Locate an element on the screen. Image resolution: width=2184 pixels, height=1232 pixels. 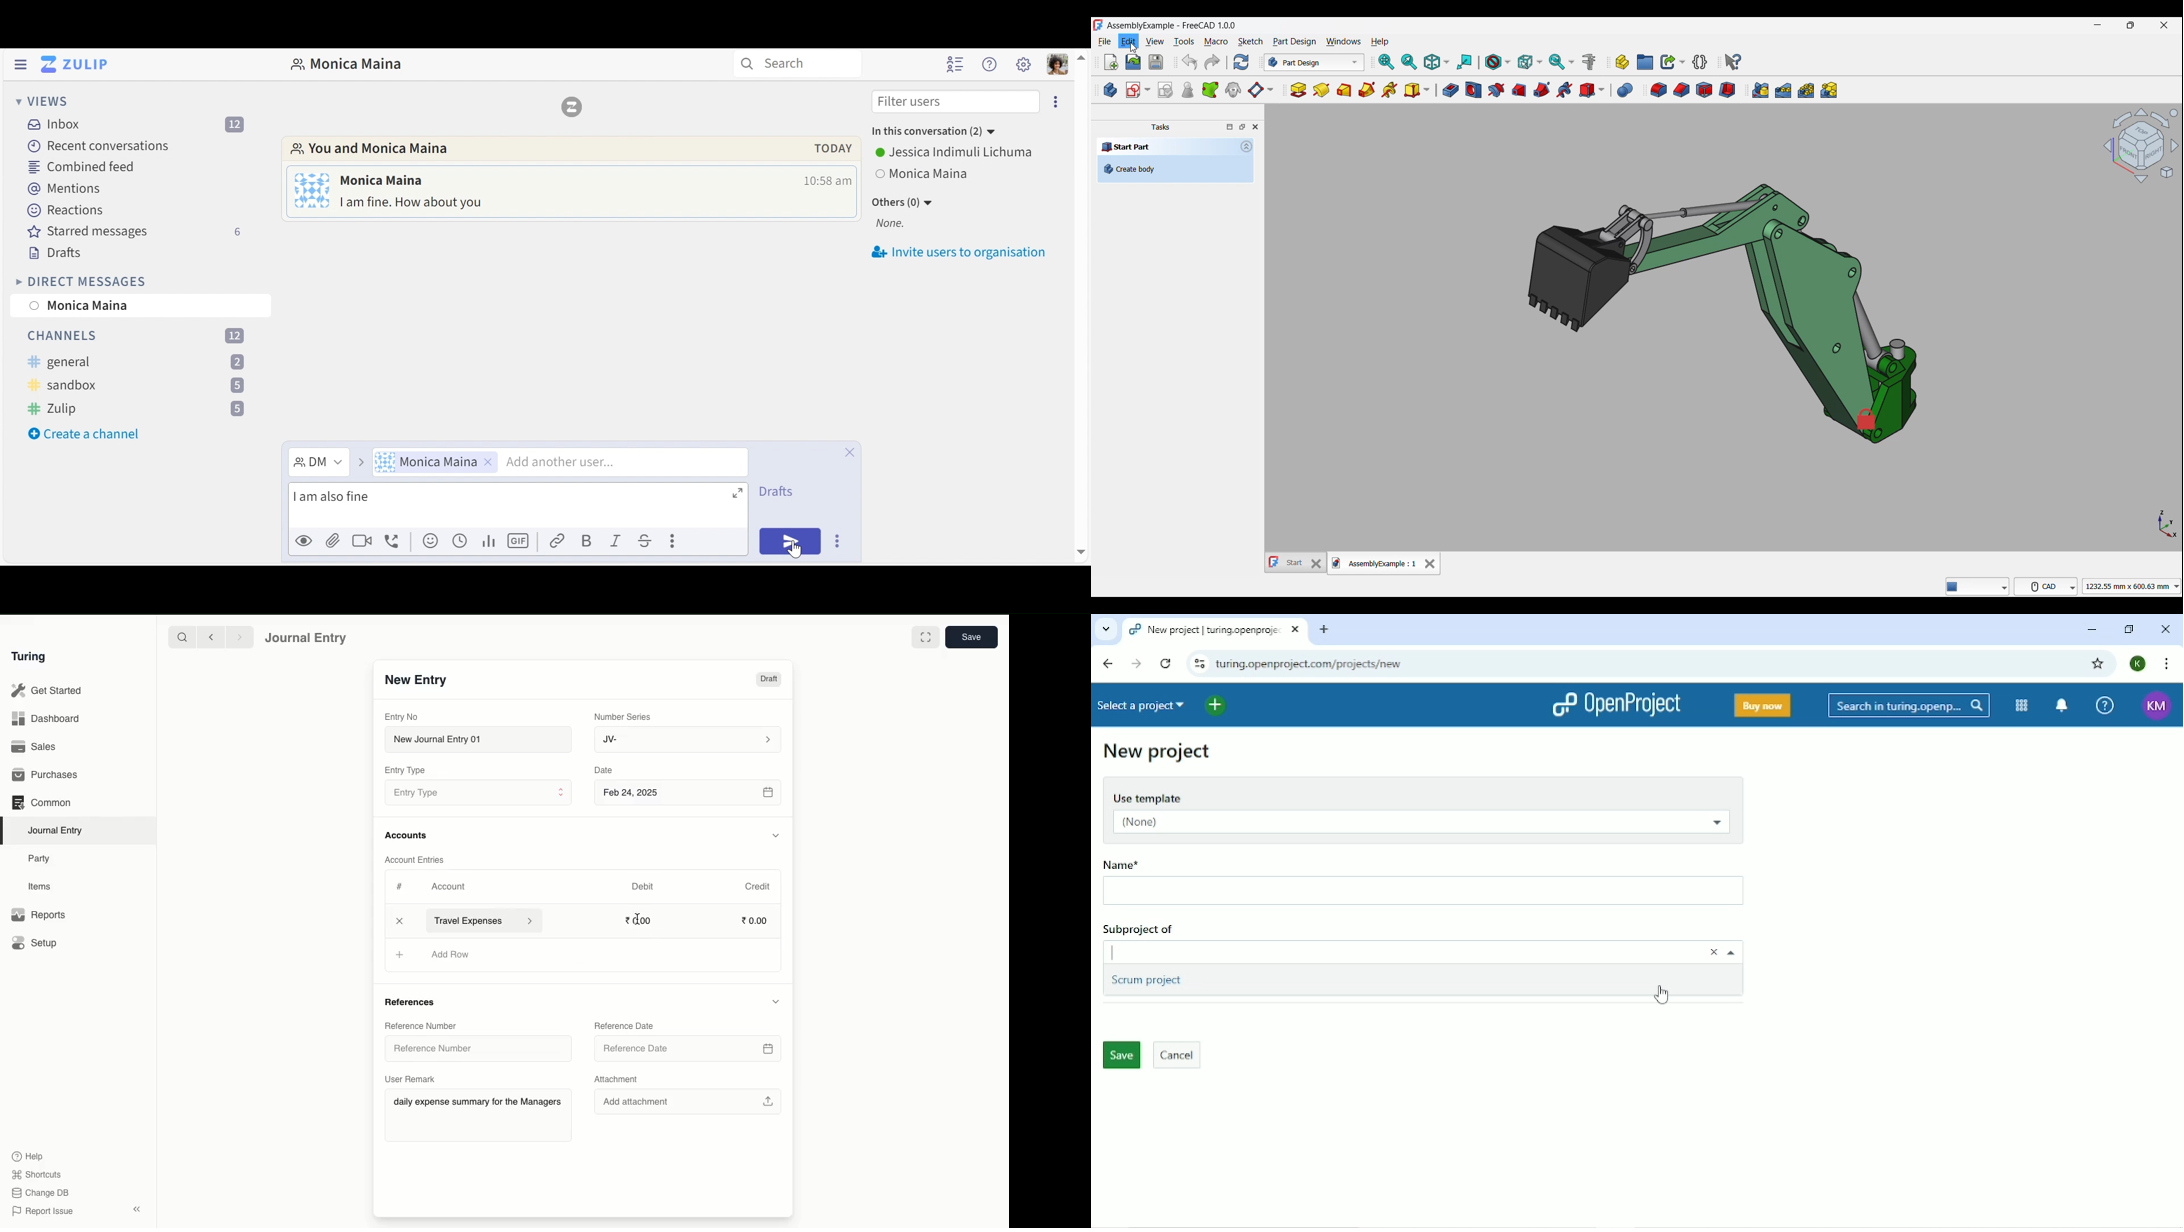
Draft is located at coordinates (769, 679).